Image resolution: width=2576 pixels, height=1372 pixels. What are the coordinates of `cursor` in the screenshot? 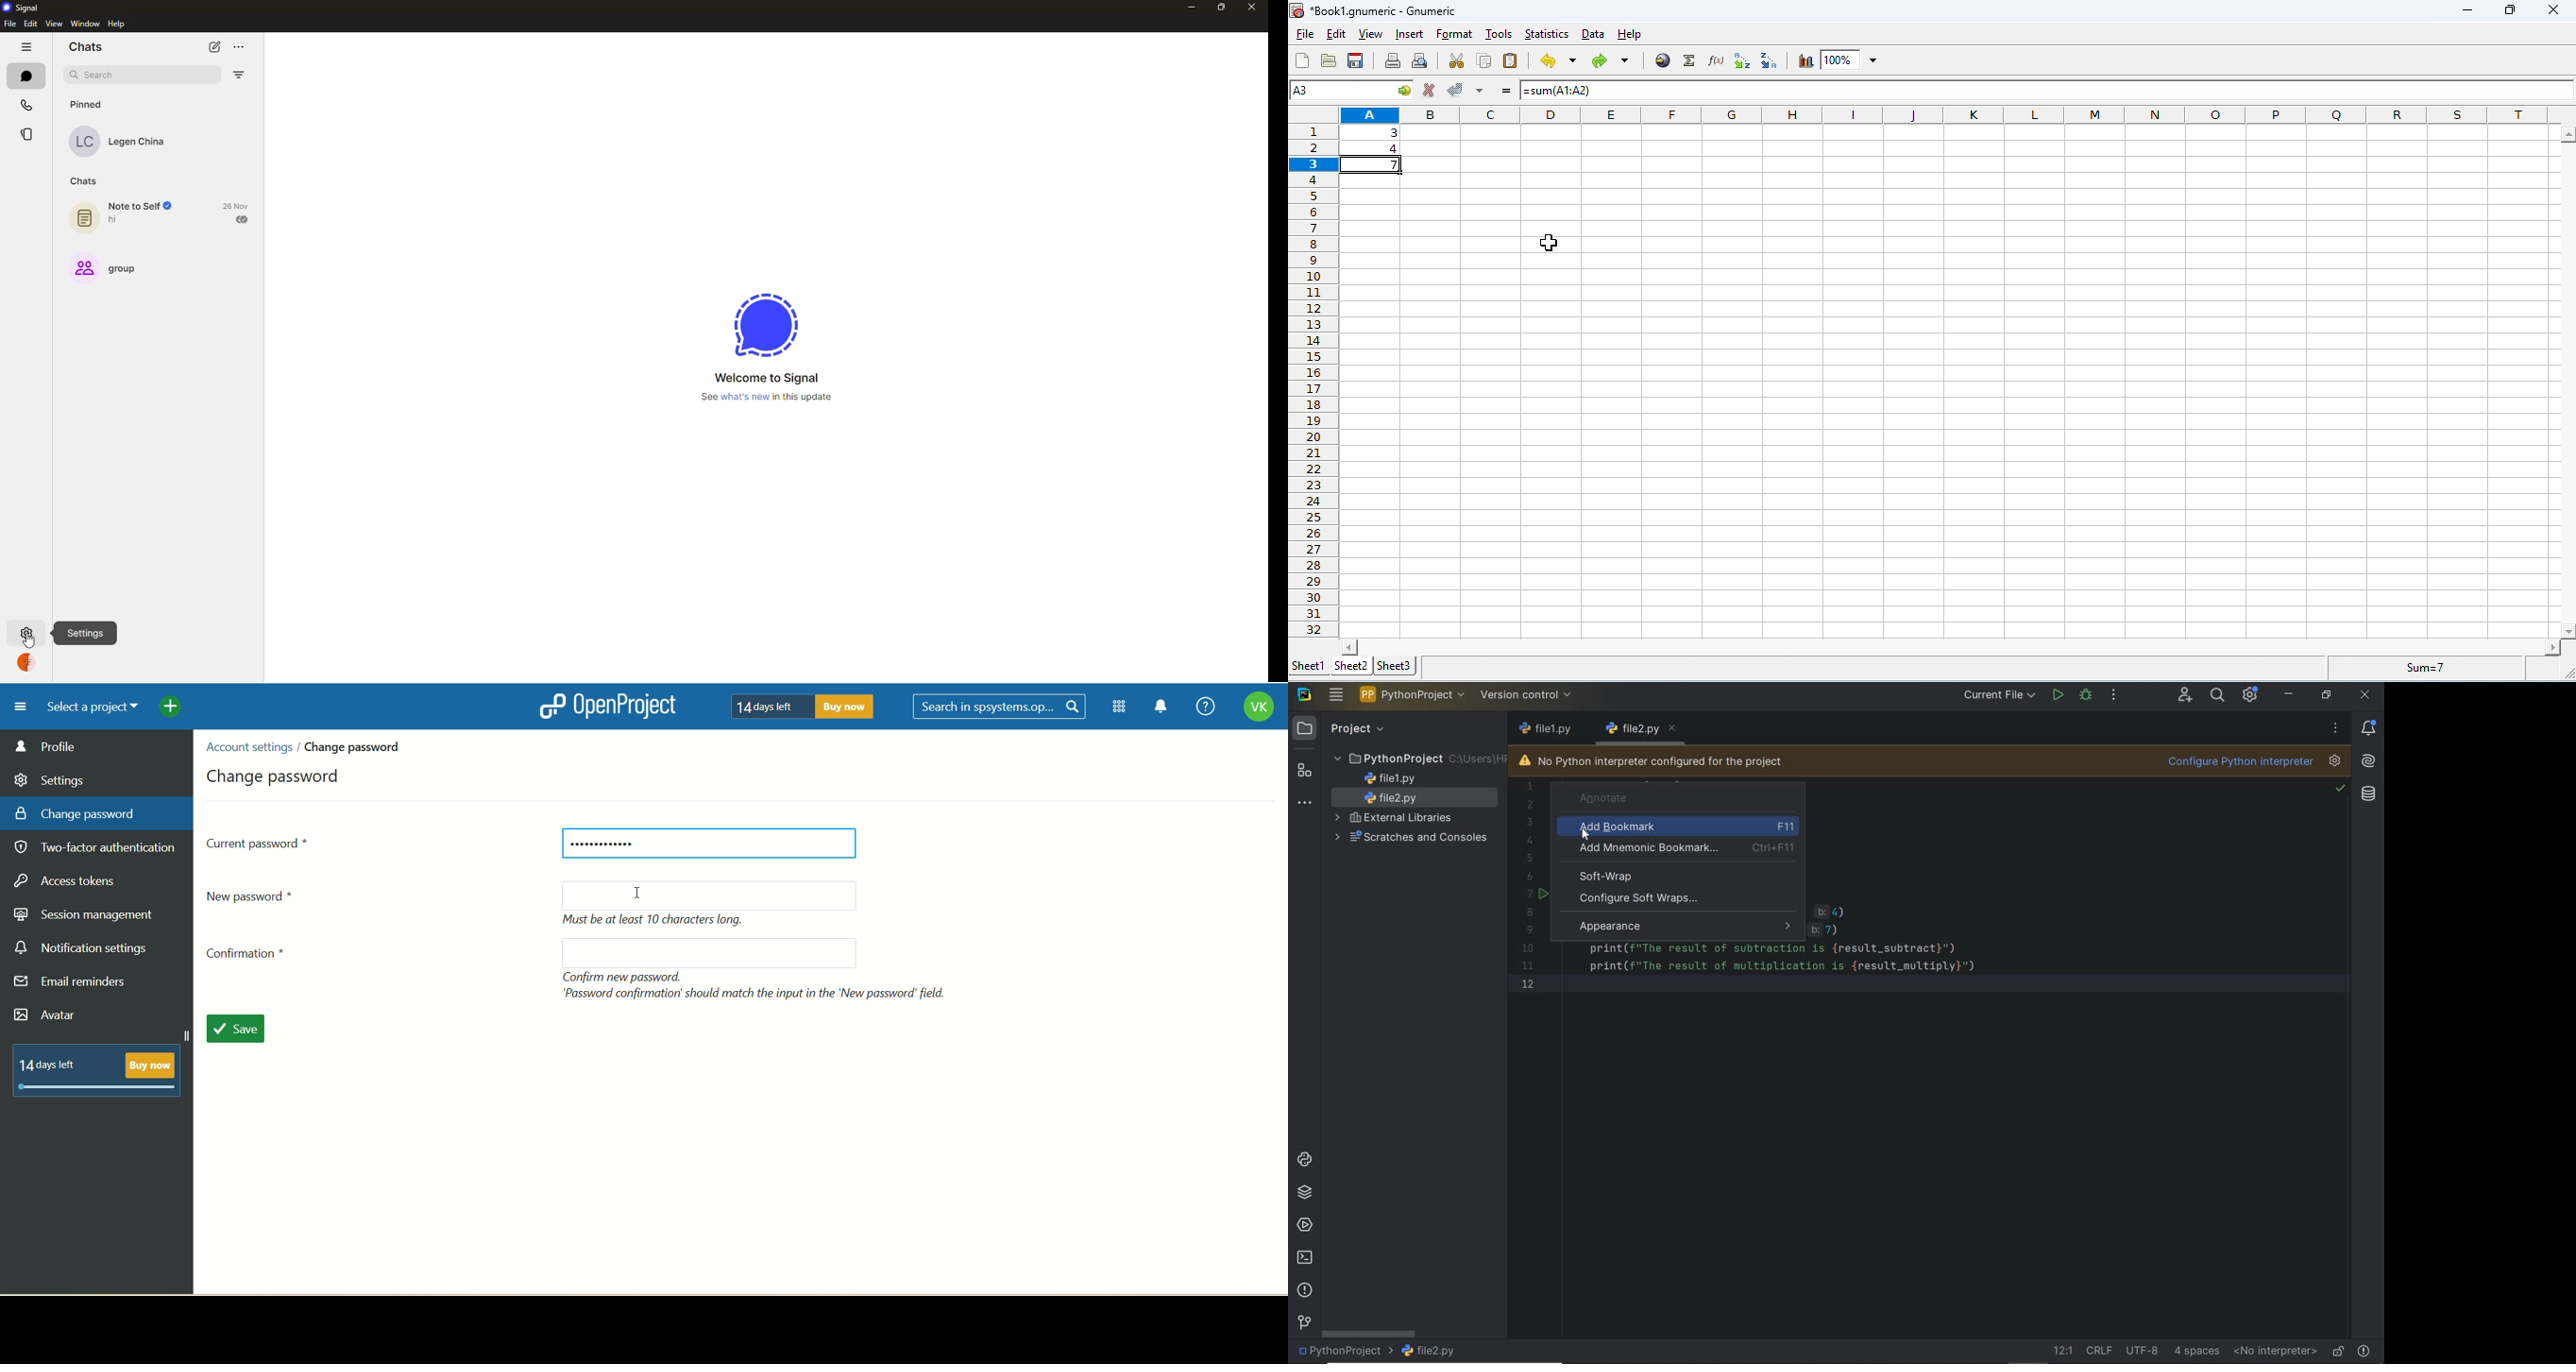 It's located at (29, 638).